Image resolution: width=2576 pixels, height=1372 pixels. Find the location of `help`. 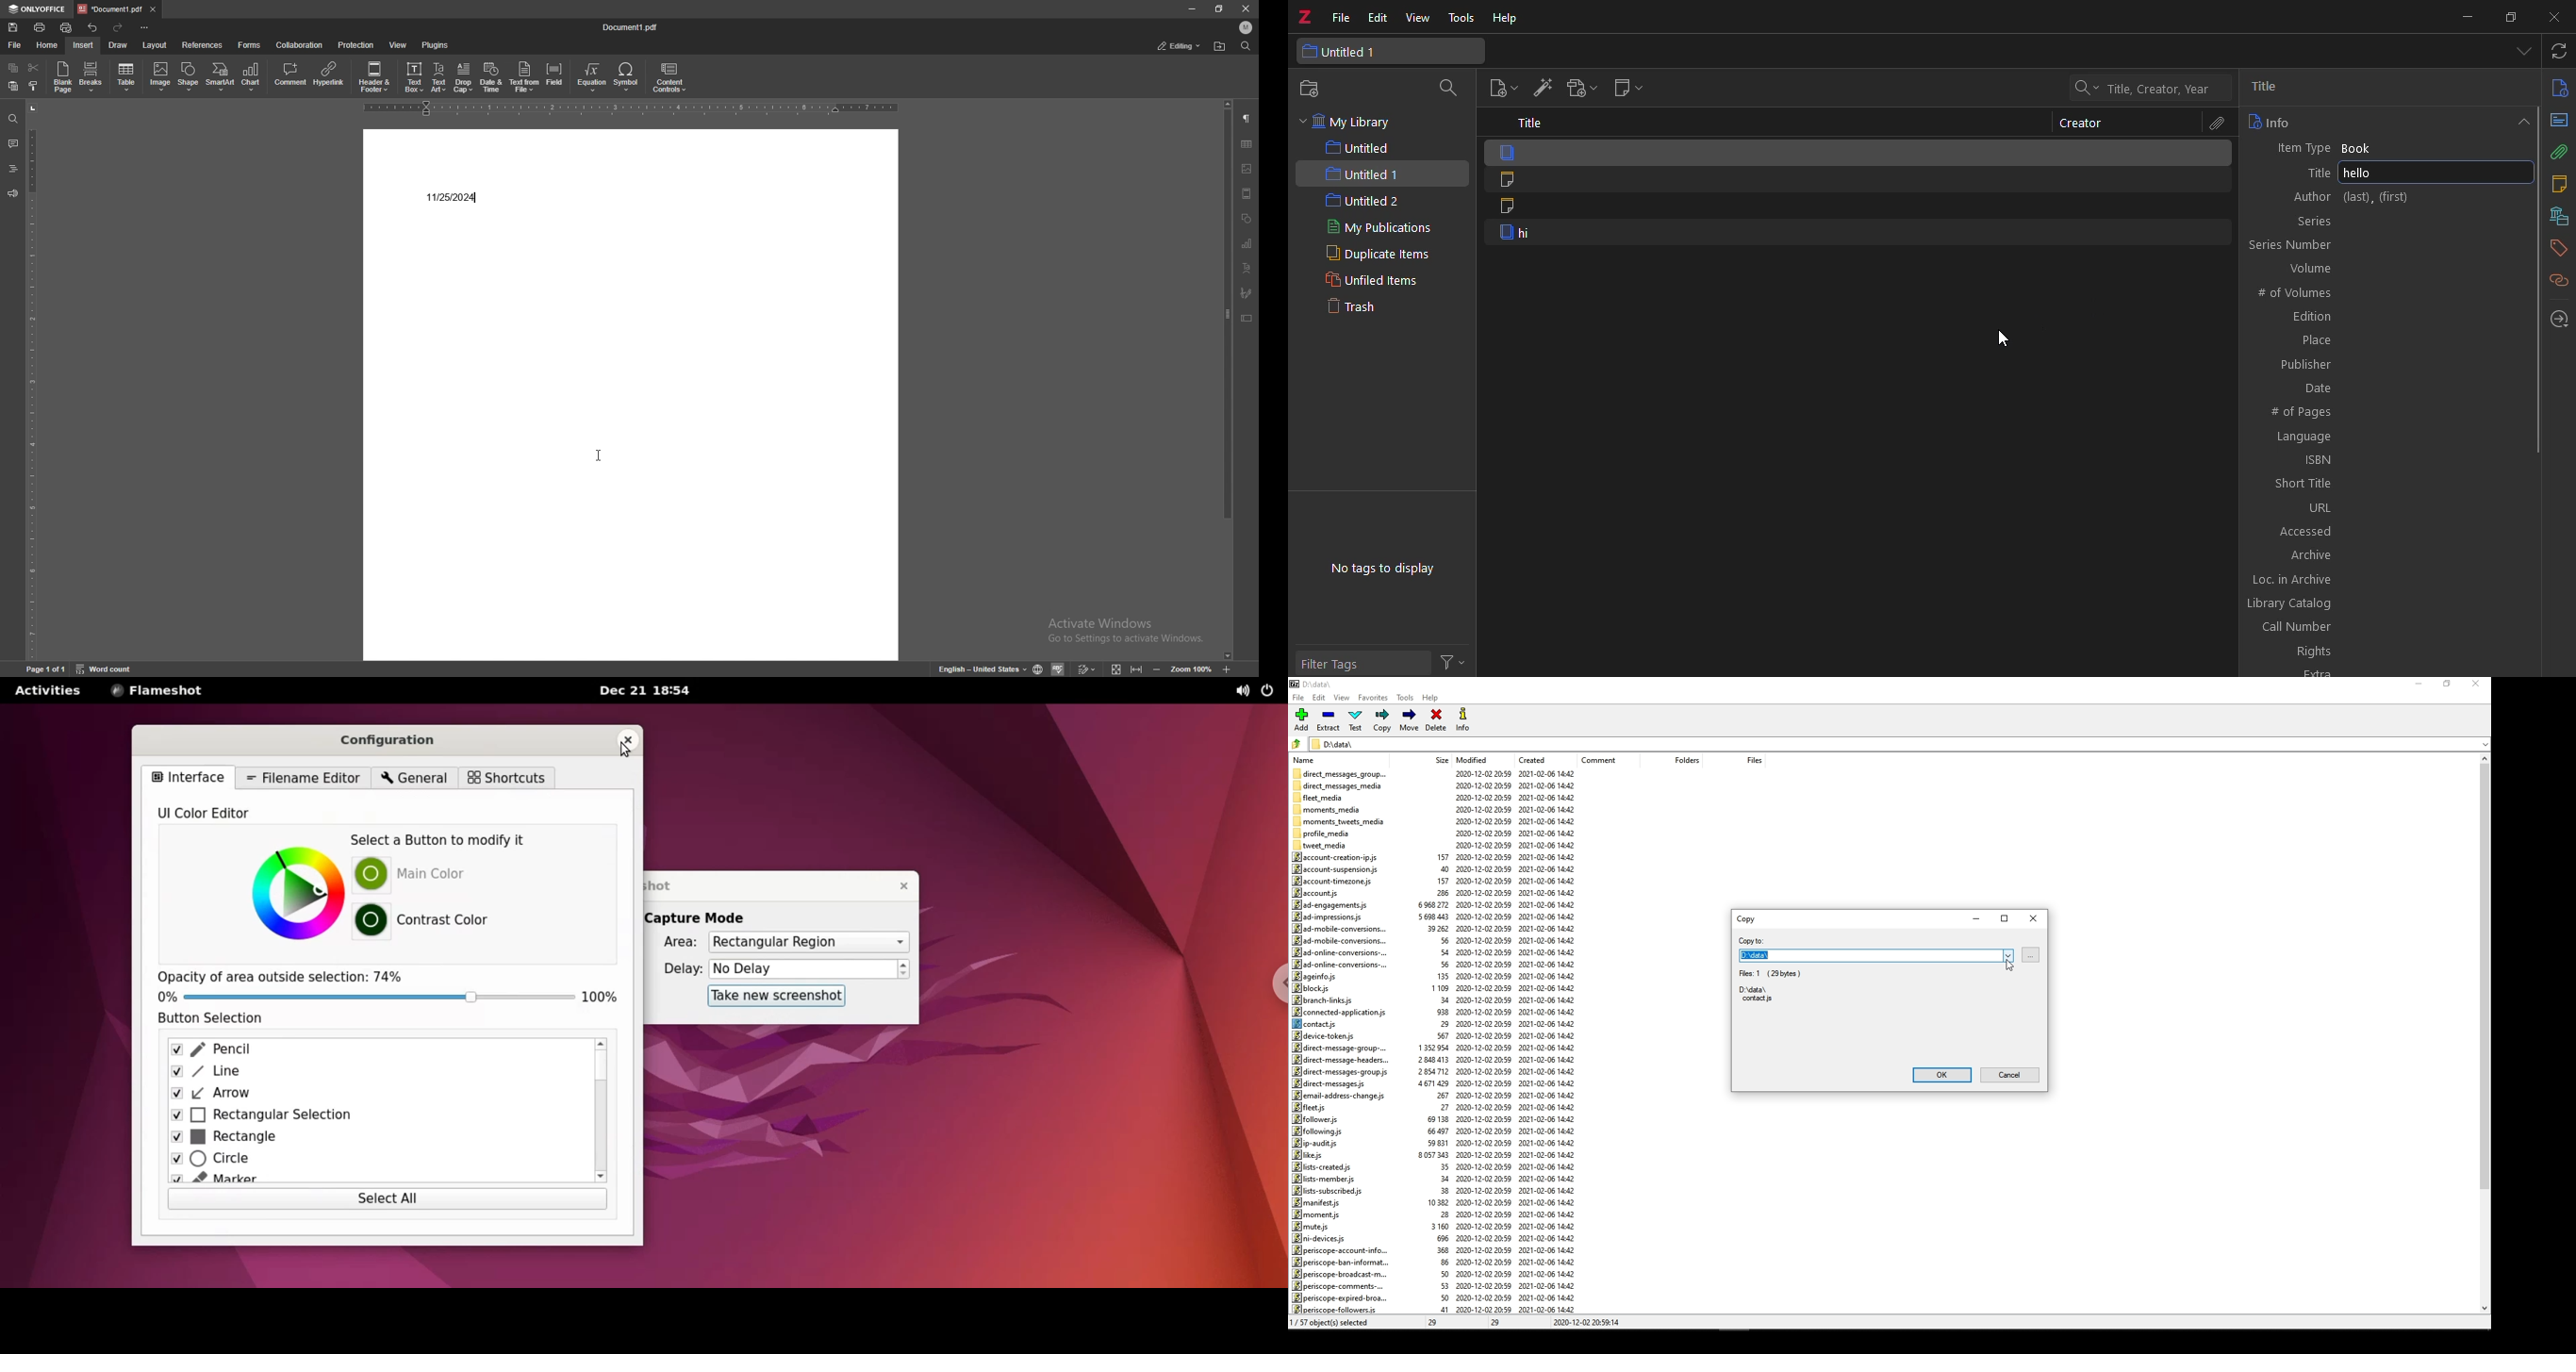

help is located at coordinates (1506, 20).